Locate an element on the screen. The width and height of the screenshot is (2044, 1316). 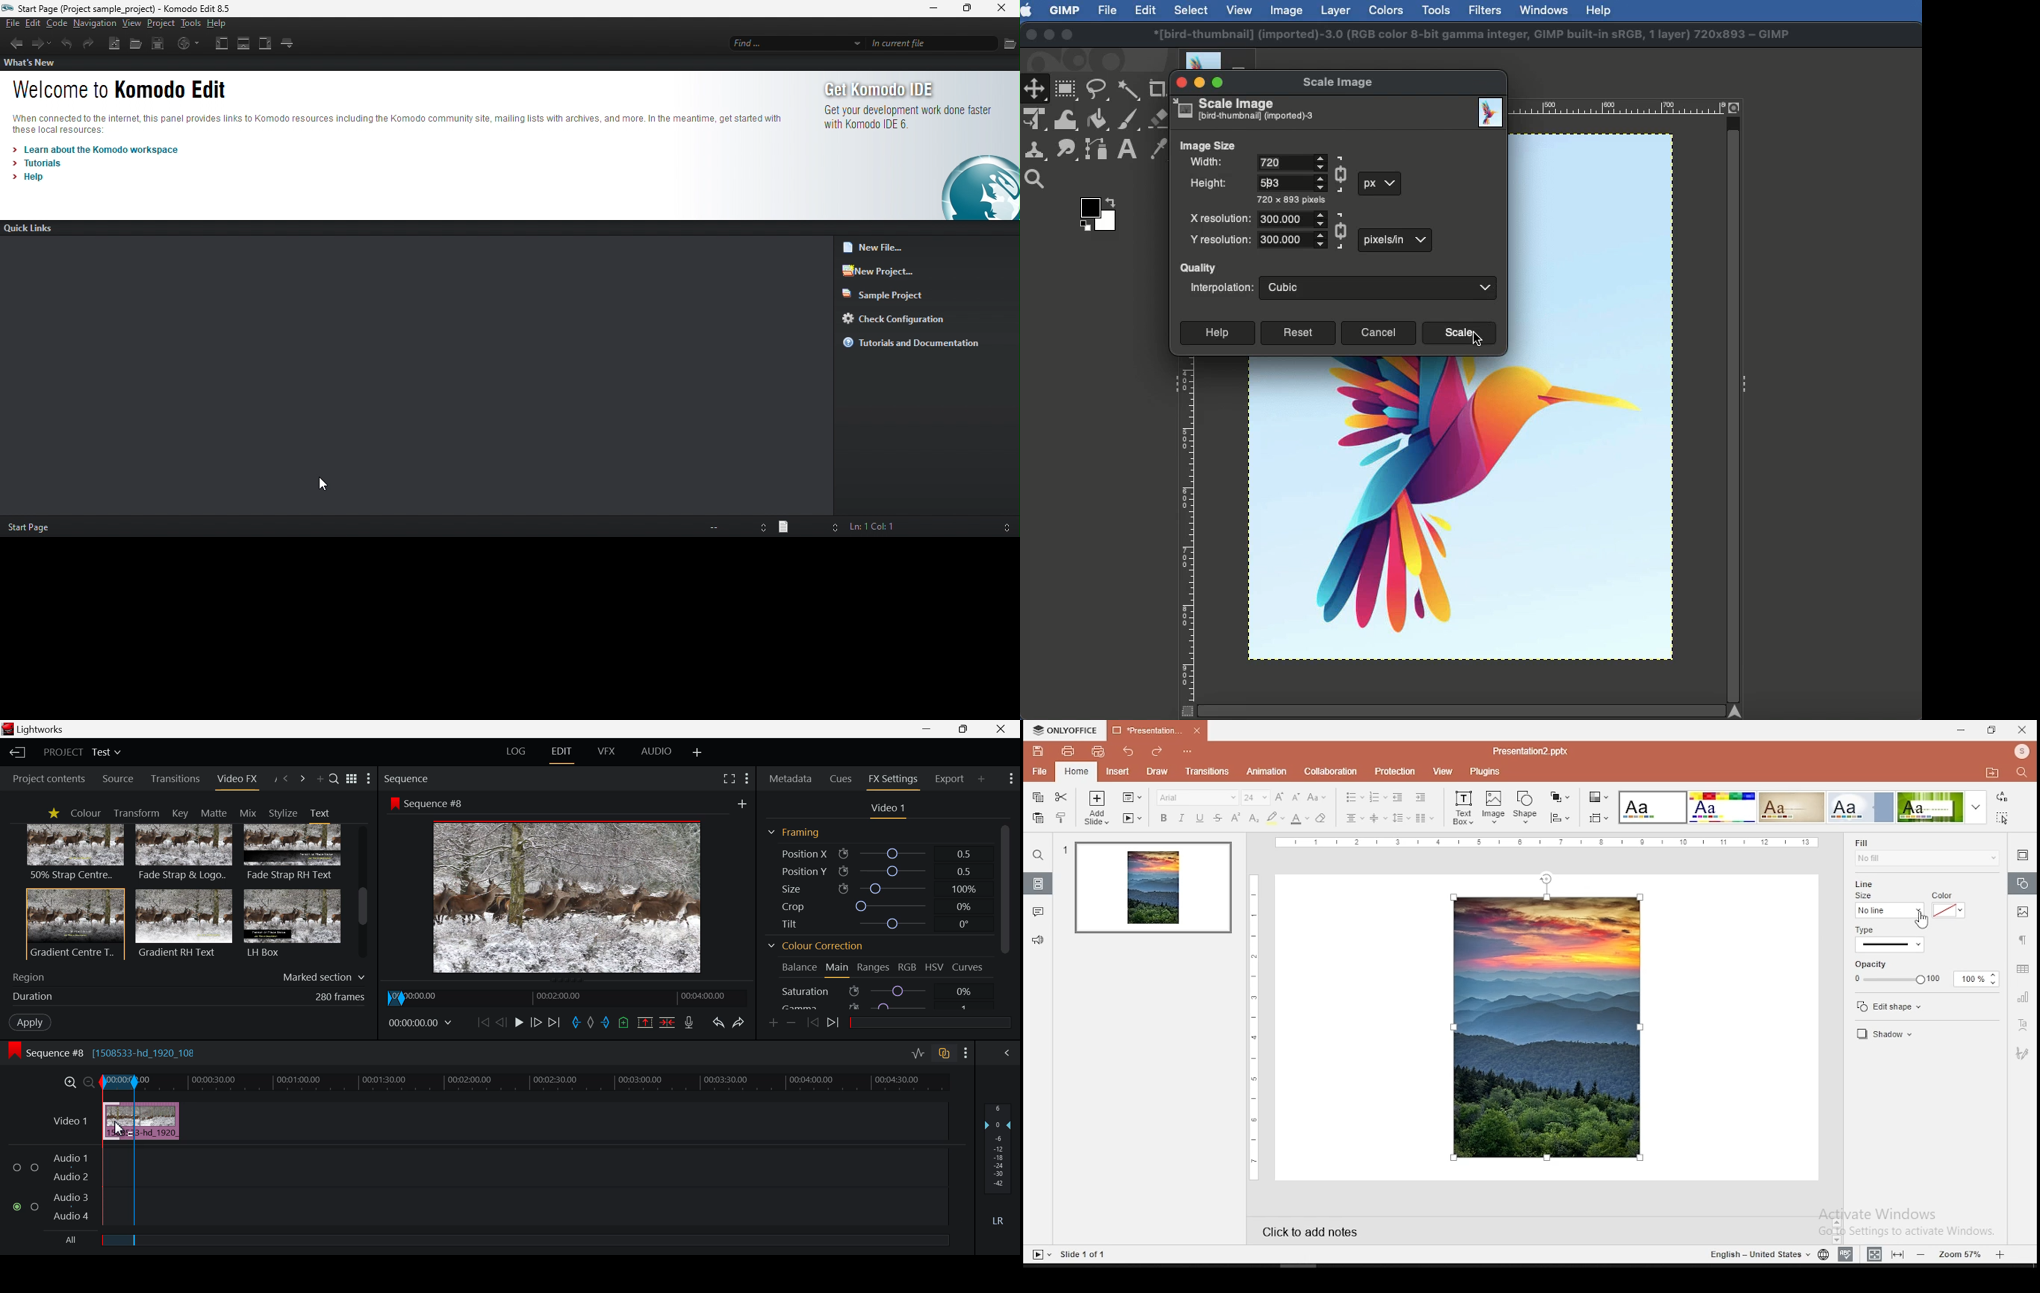
font color is located at coordinates (1300, 819).